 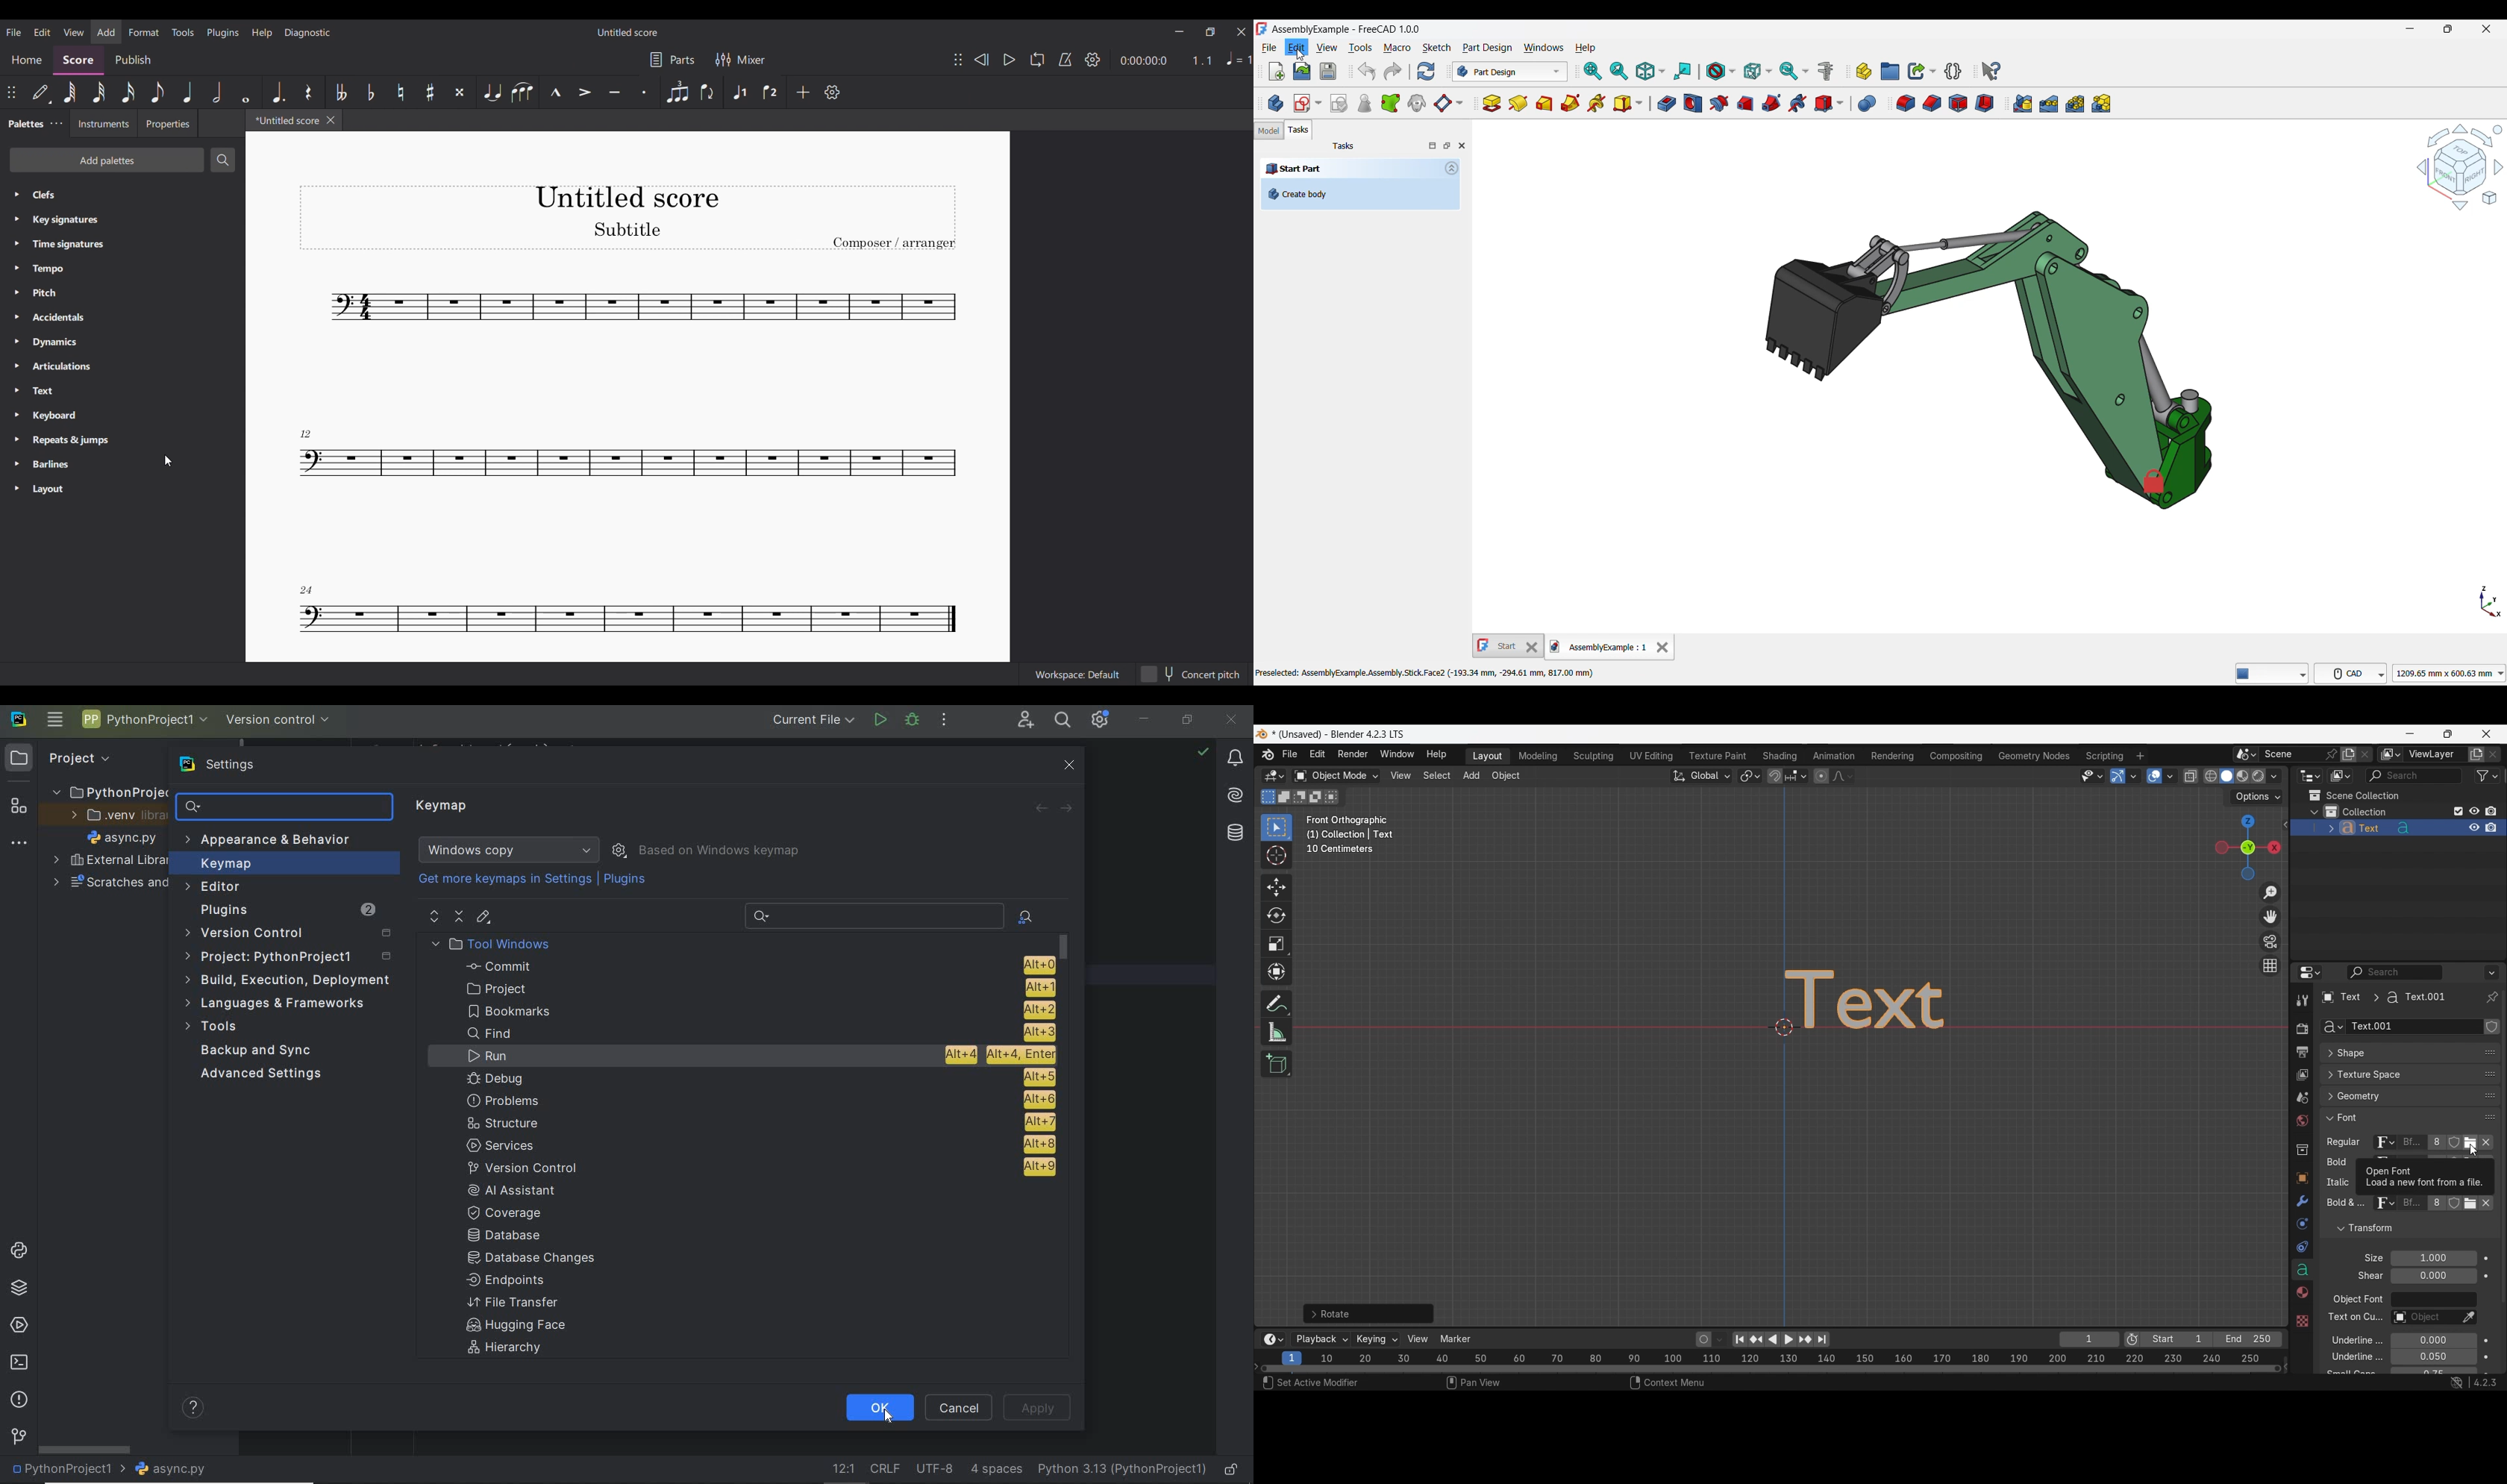 What do you see at coordinates (2284, 825) in the screenshot?
I see `Click to see more edit options` at bounding box center [2284, 825].